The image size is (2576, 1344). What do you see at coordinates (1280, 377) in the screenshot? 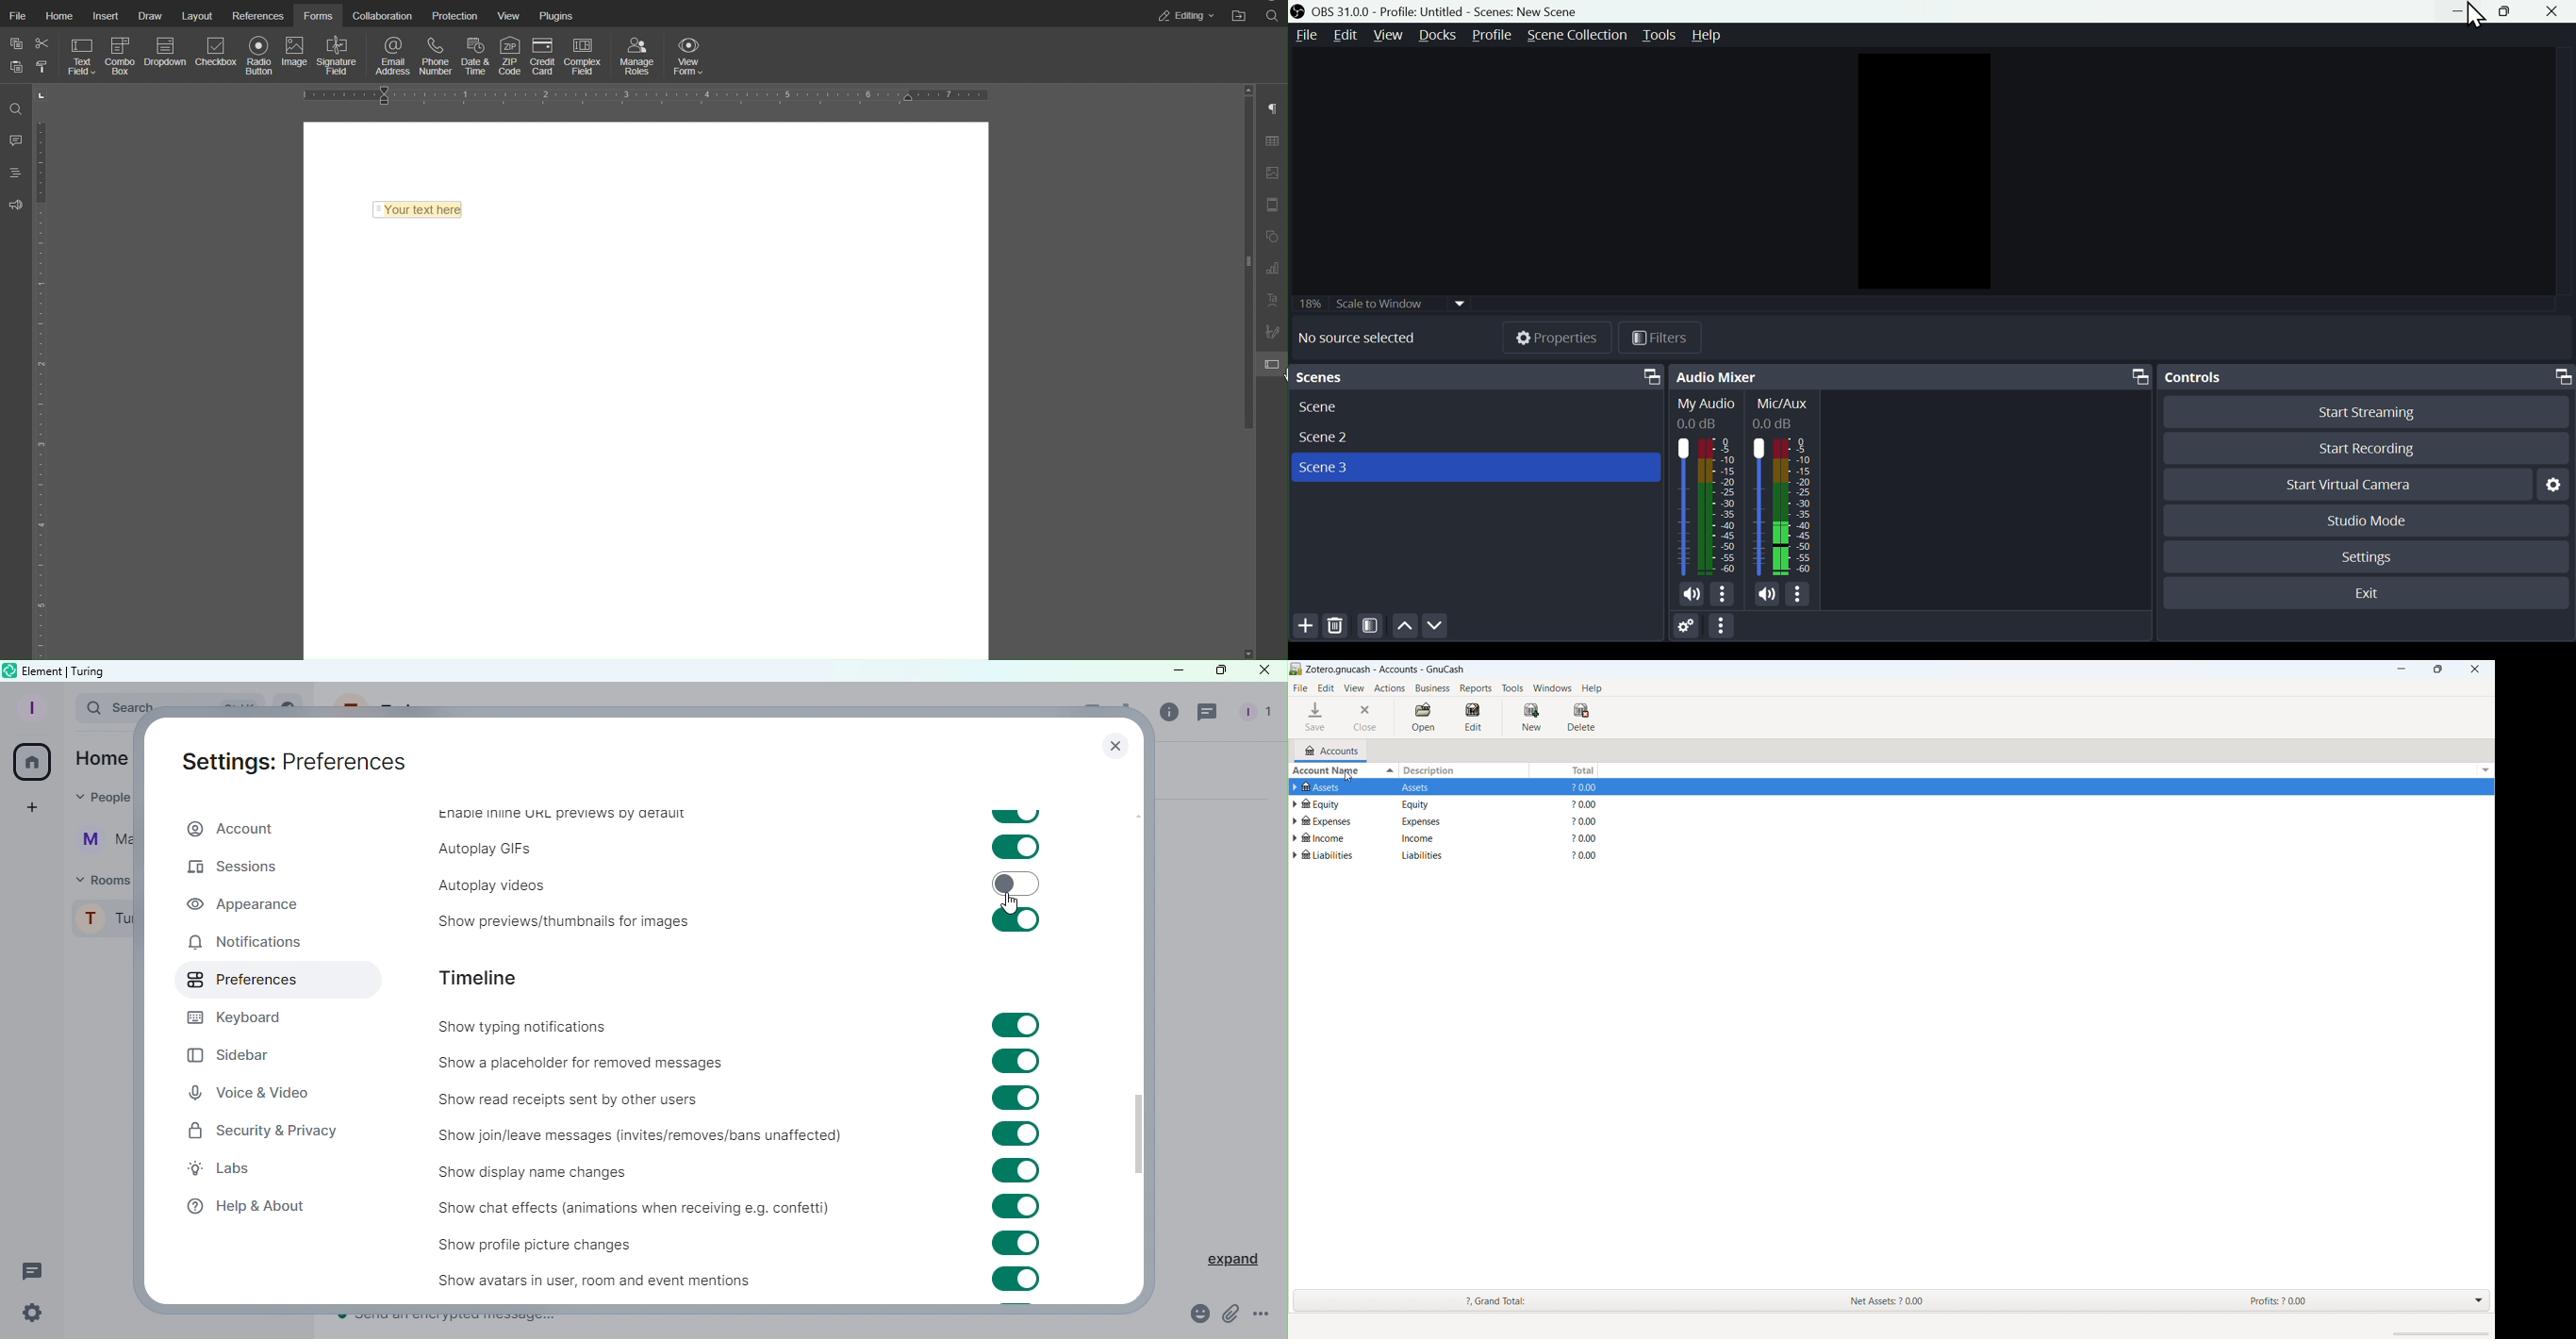
I see `cursor` at bounding box center [1280, 377].